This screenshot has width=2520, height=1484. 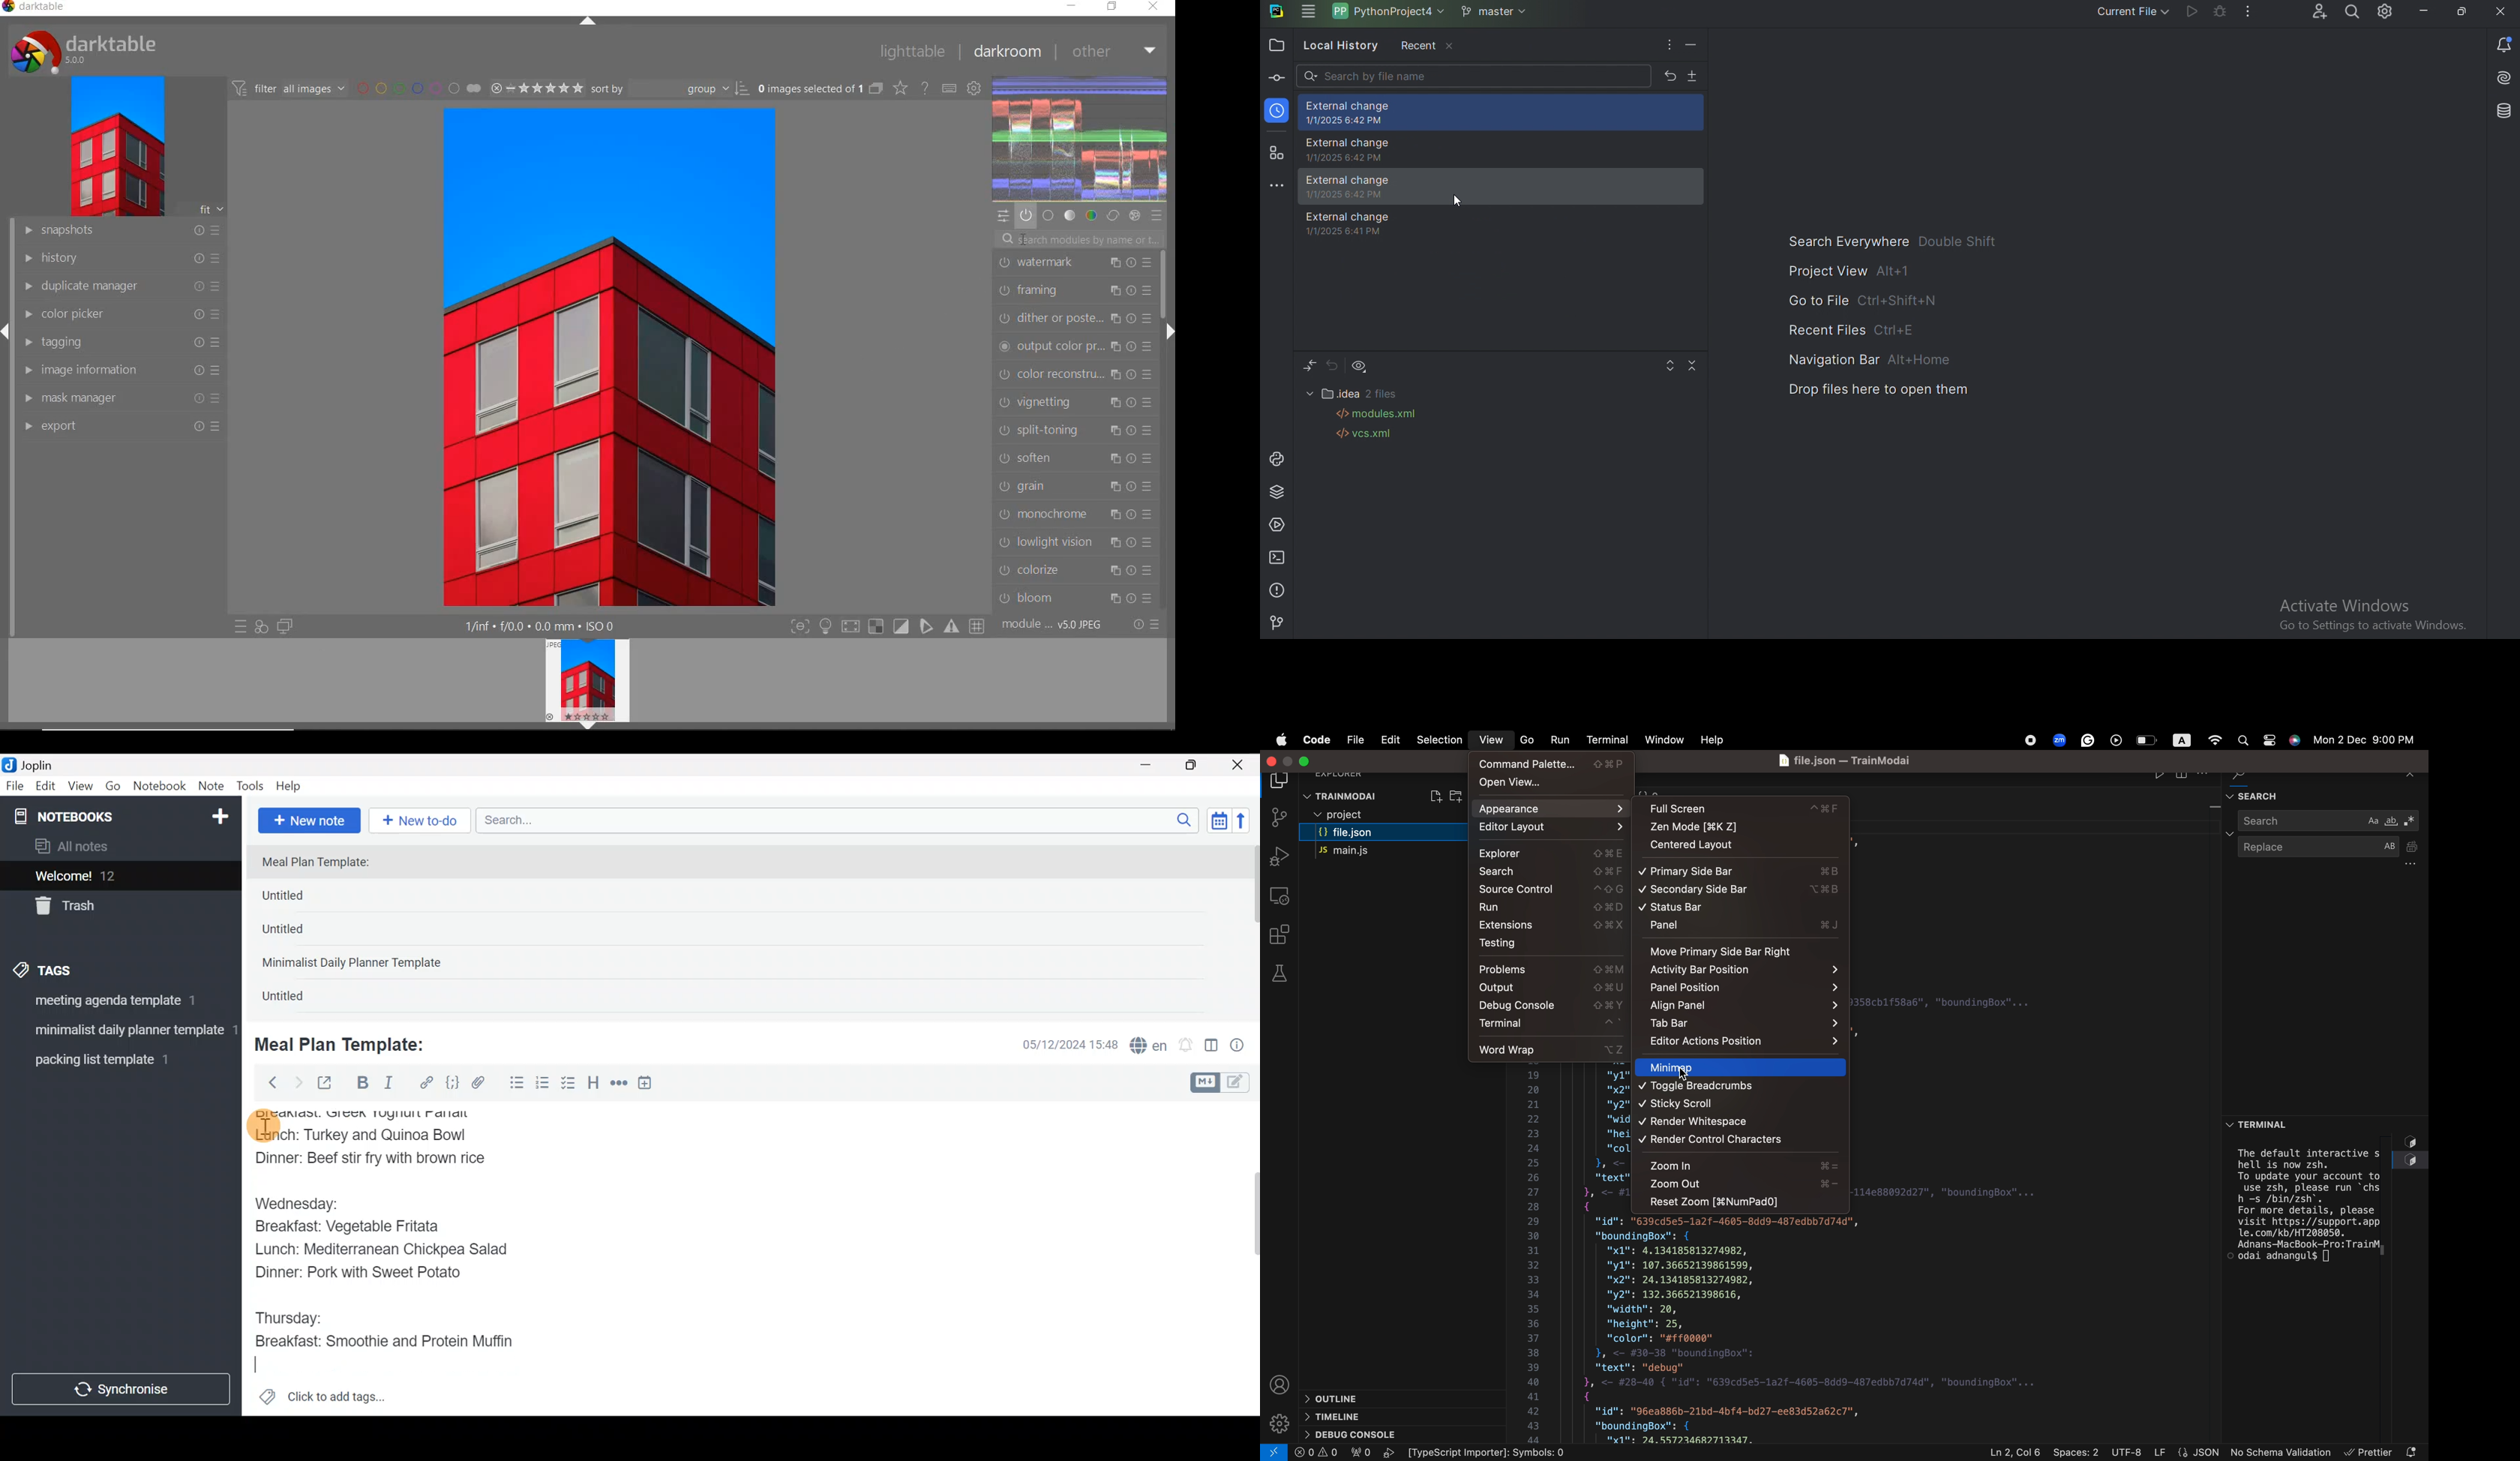 I want to click on selected Image range rating, so click(x=537, y=87).